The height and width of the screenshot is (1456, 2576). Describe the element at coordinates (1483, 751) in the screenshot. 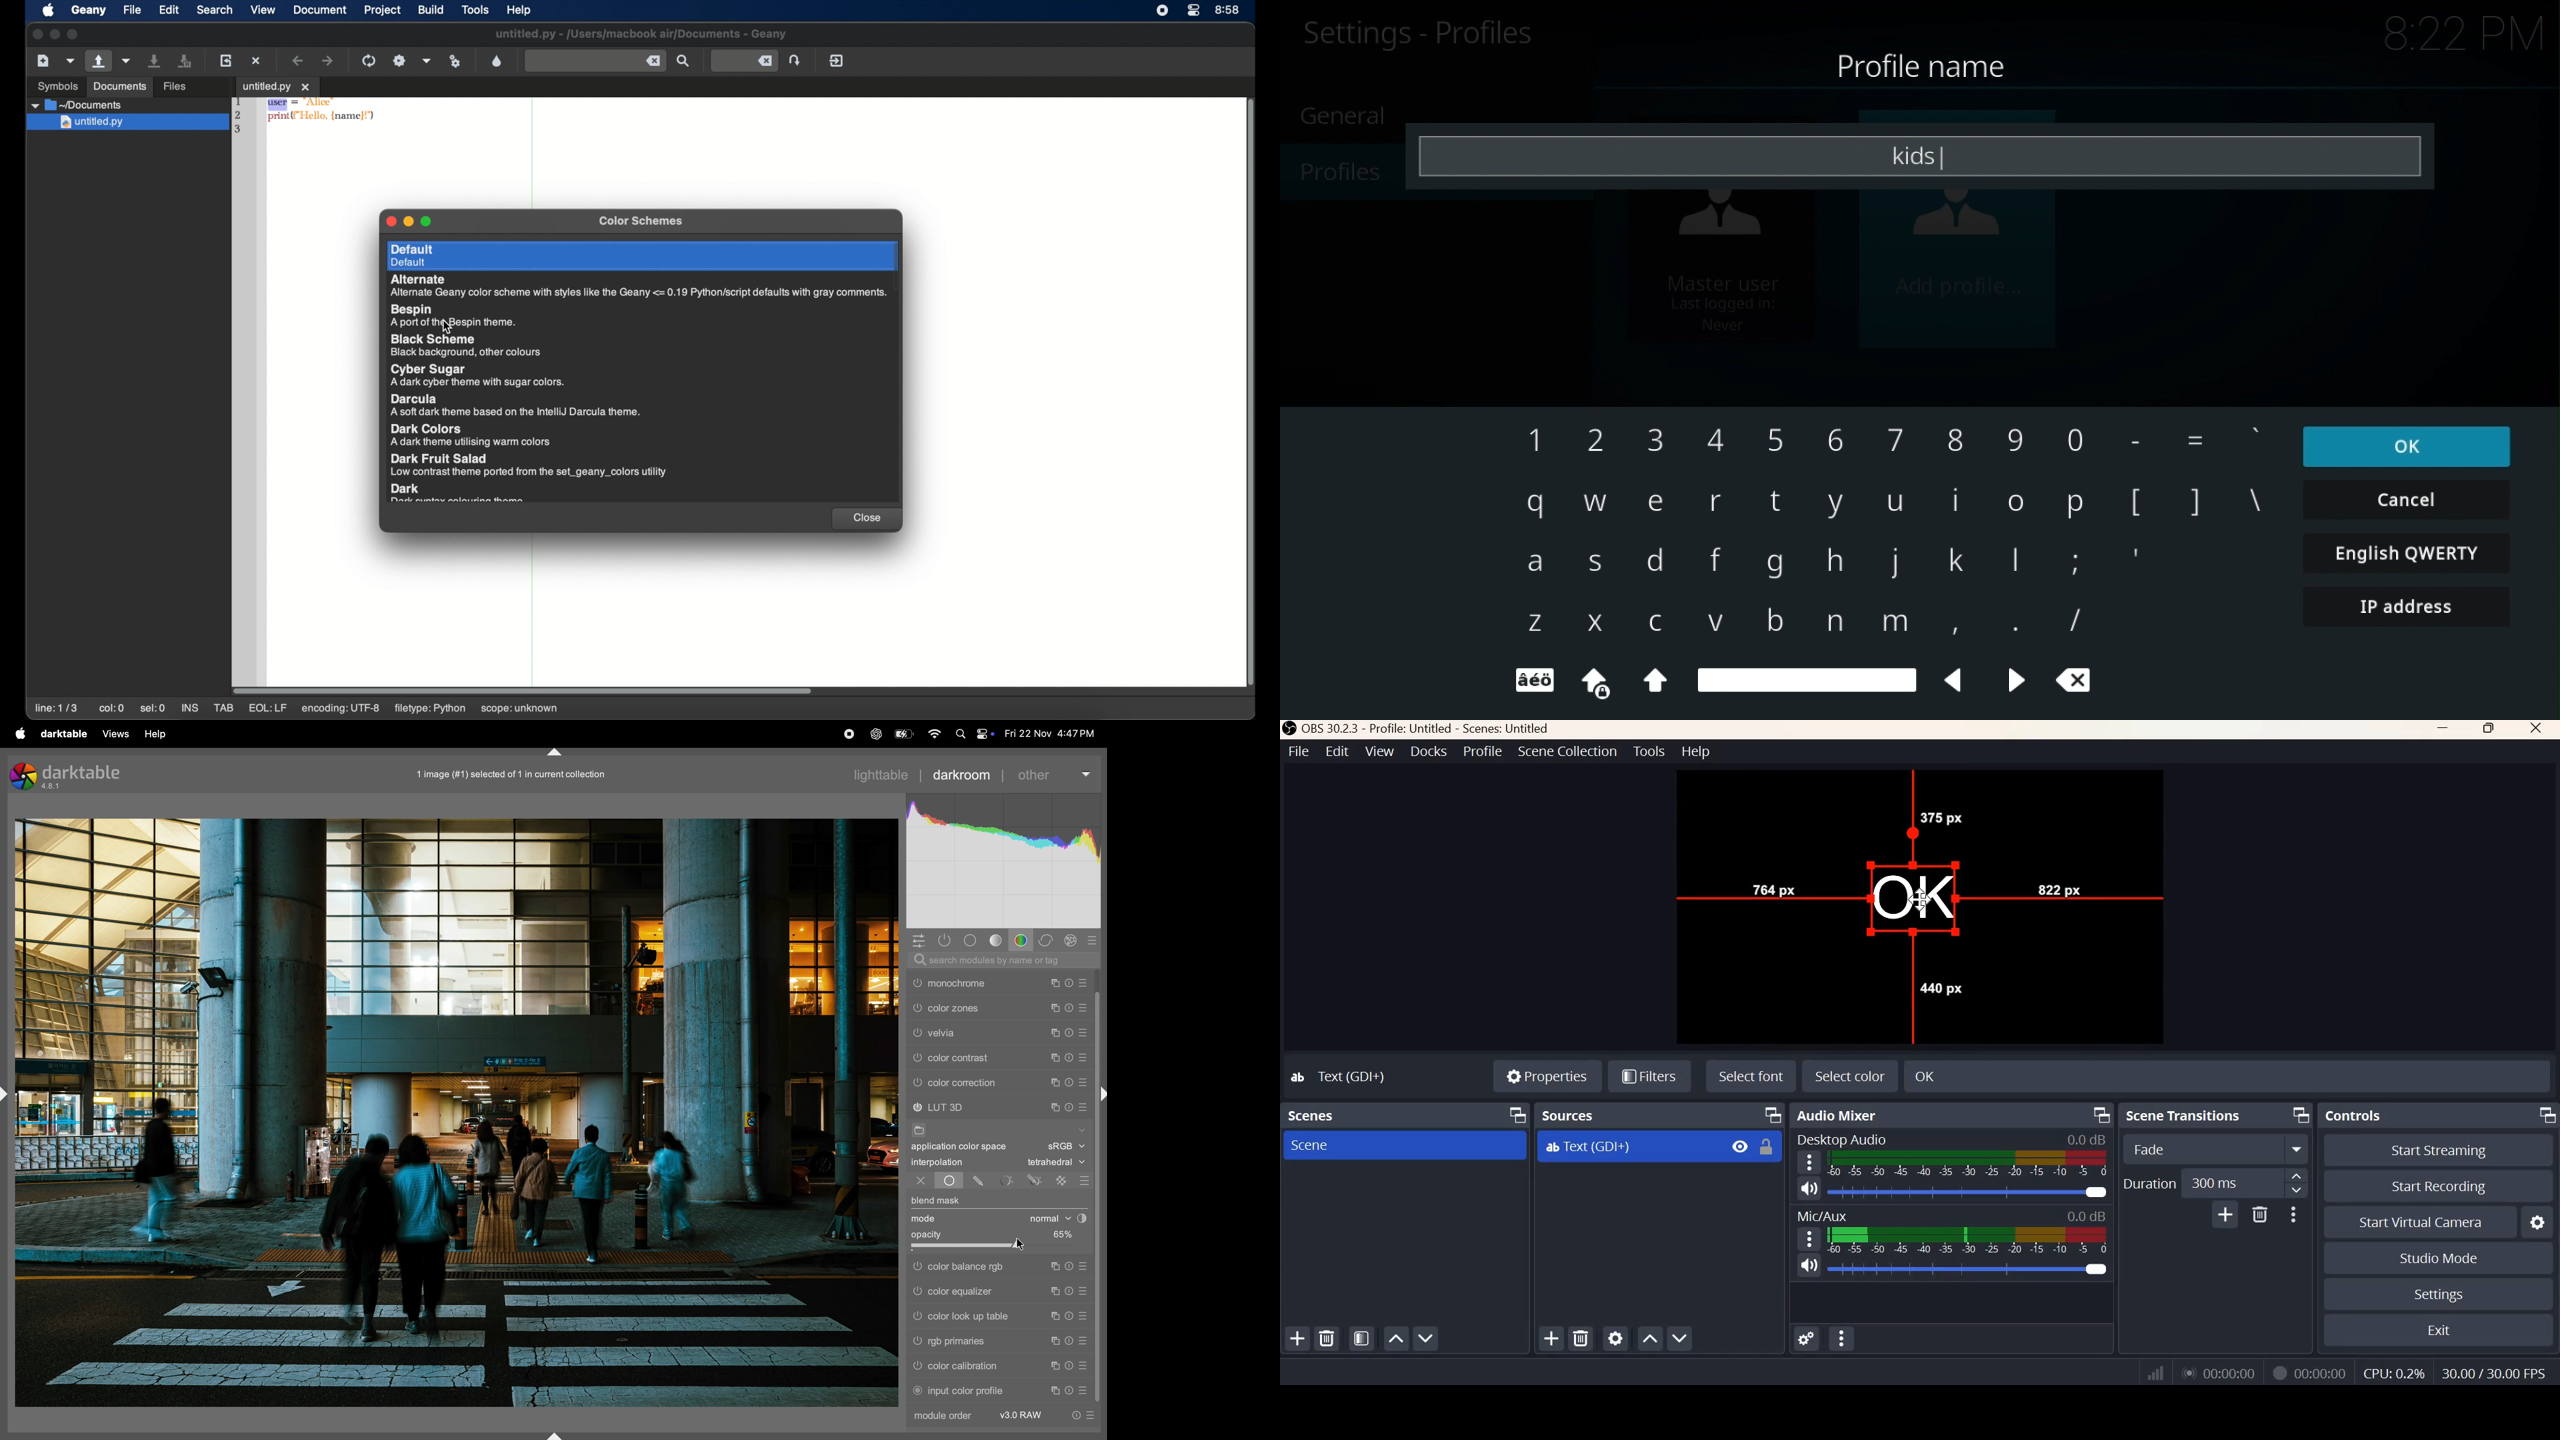

I see `Profile` at that location.